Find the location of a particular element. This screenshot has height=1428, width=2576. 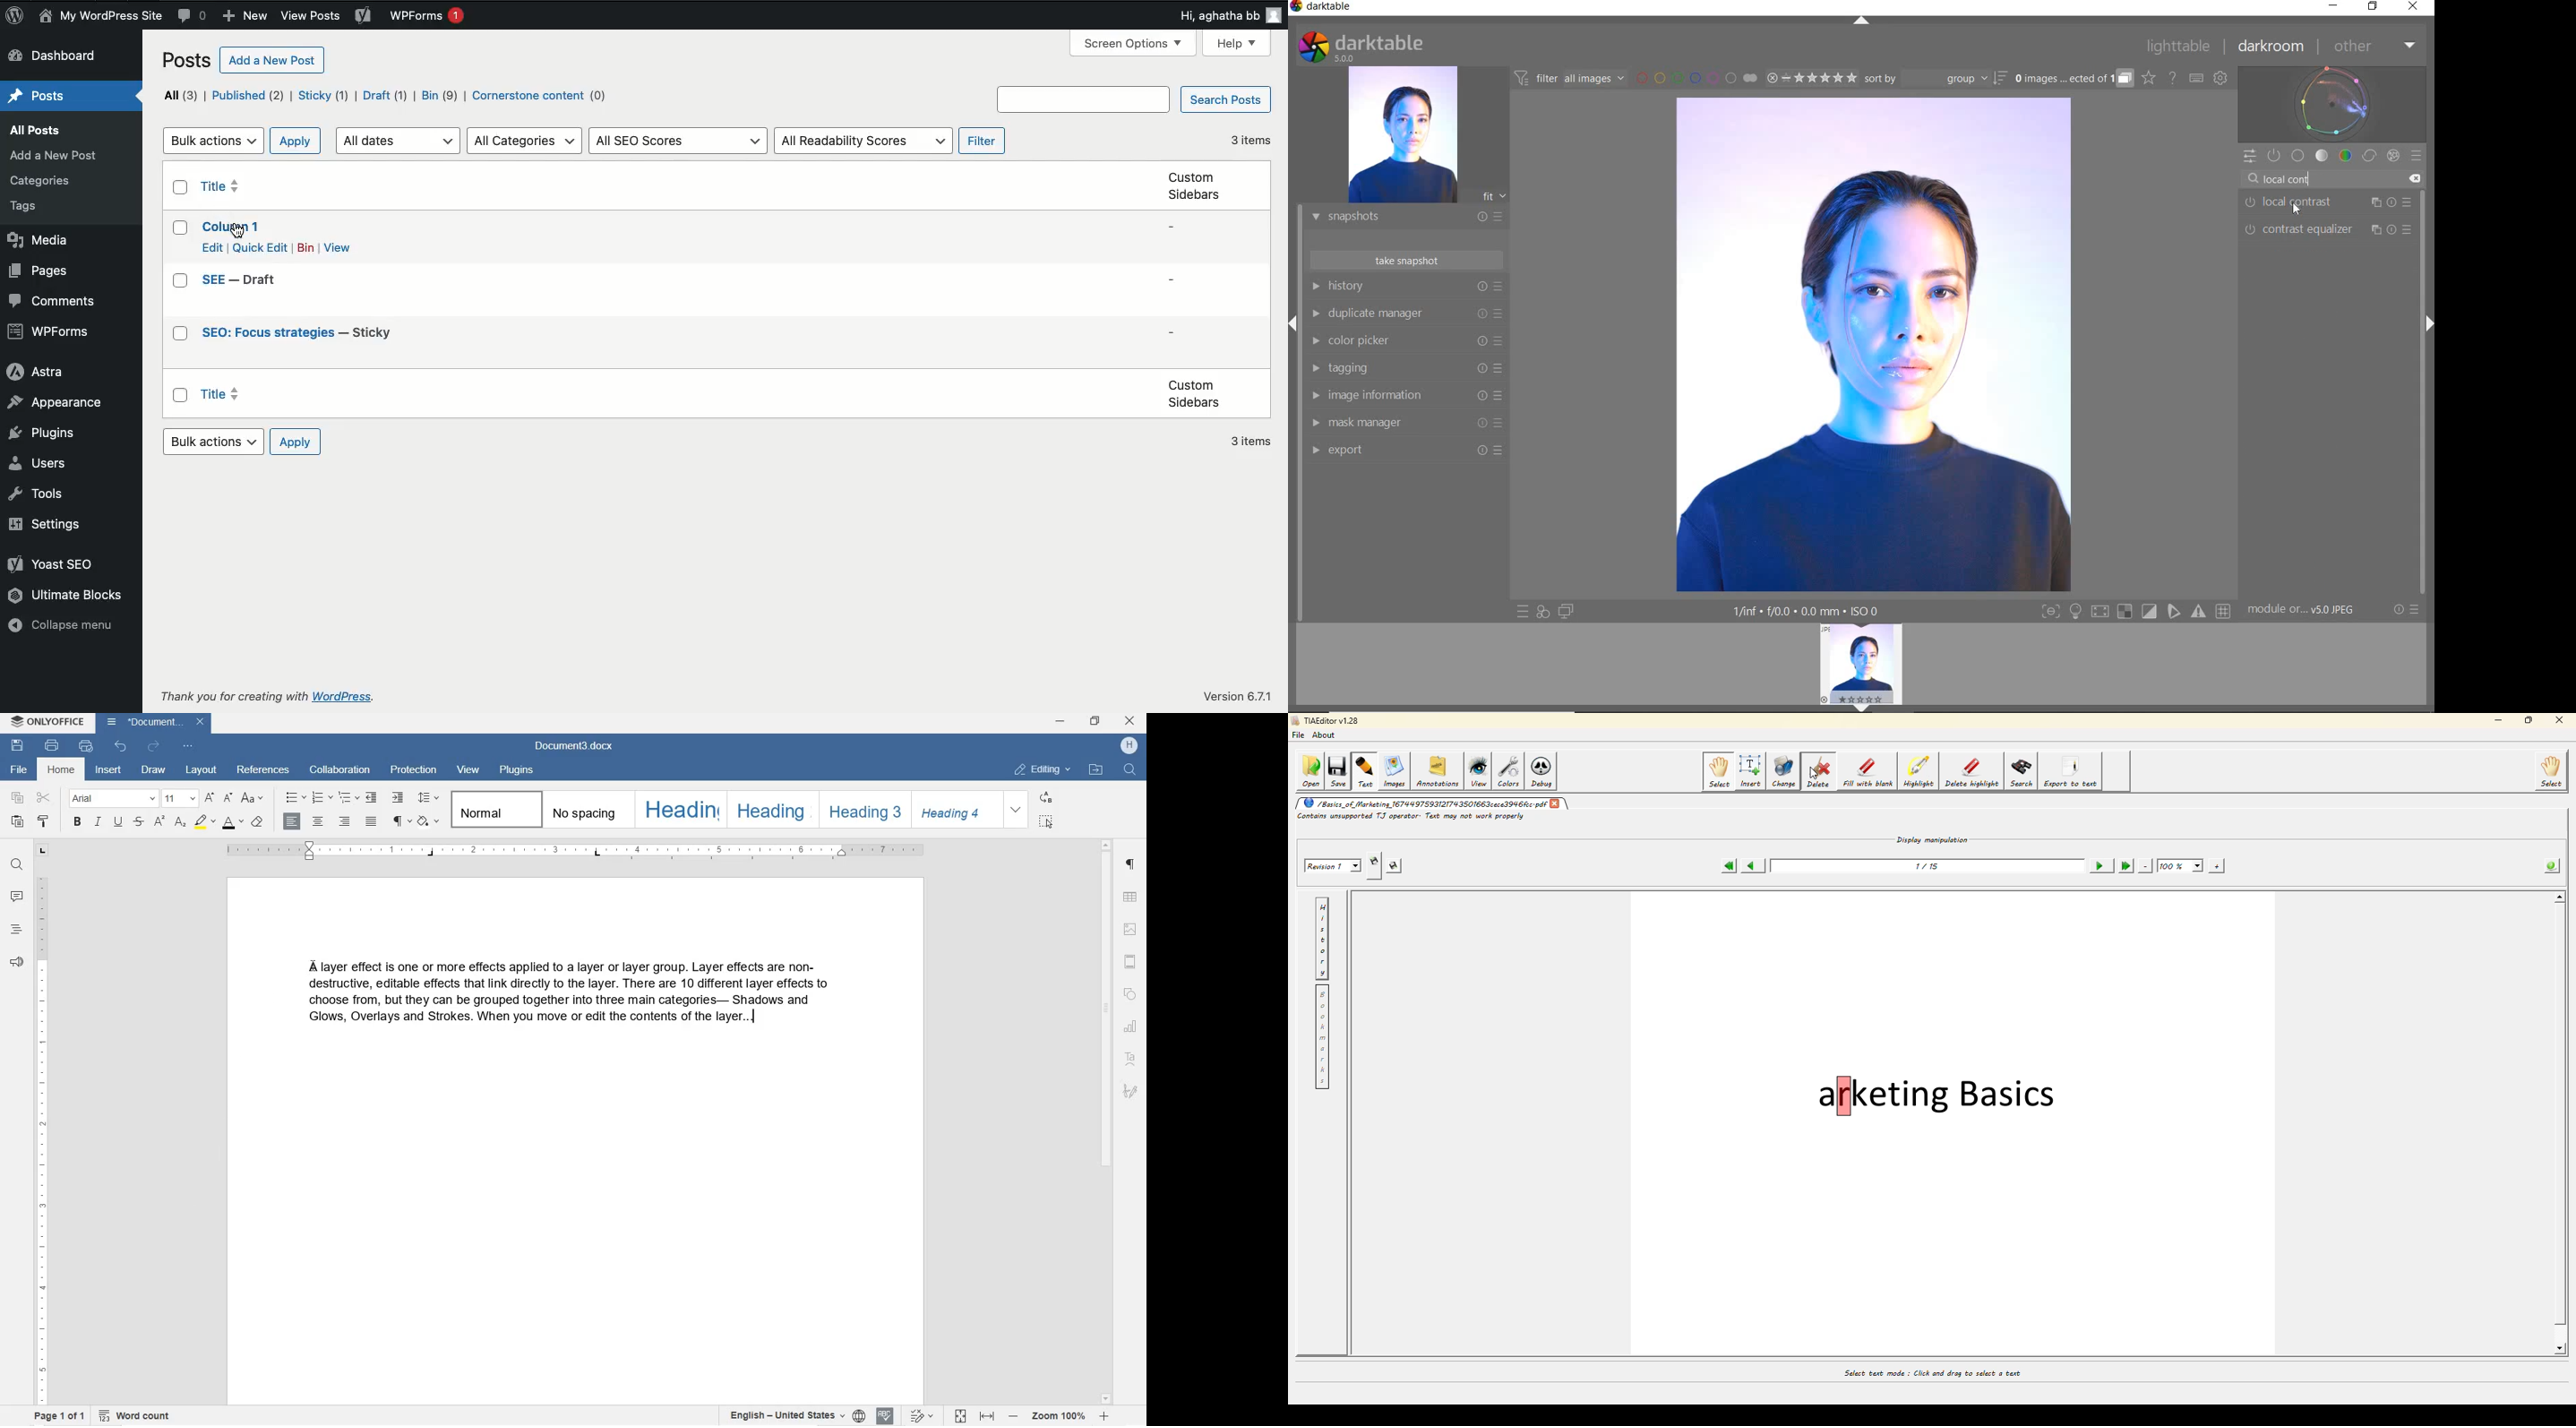

SORT is located at coordinates (1935, 78).